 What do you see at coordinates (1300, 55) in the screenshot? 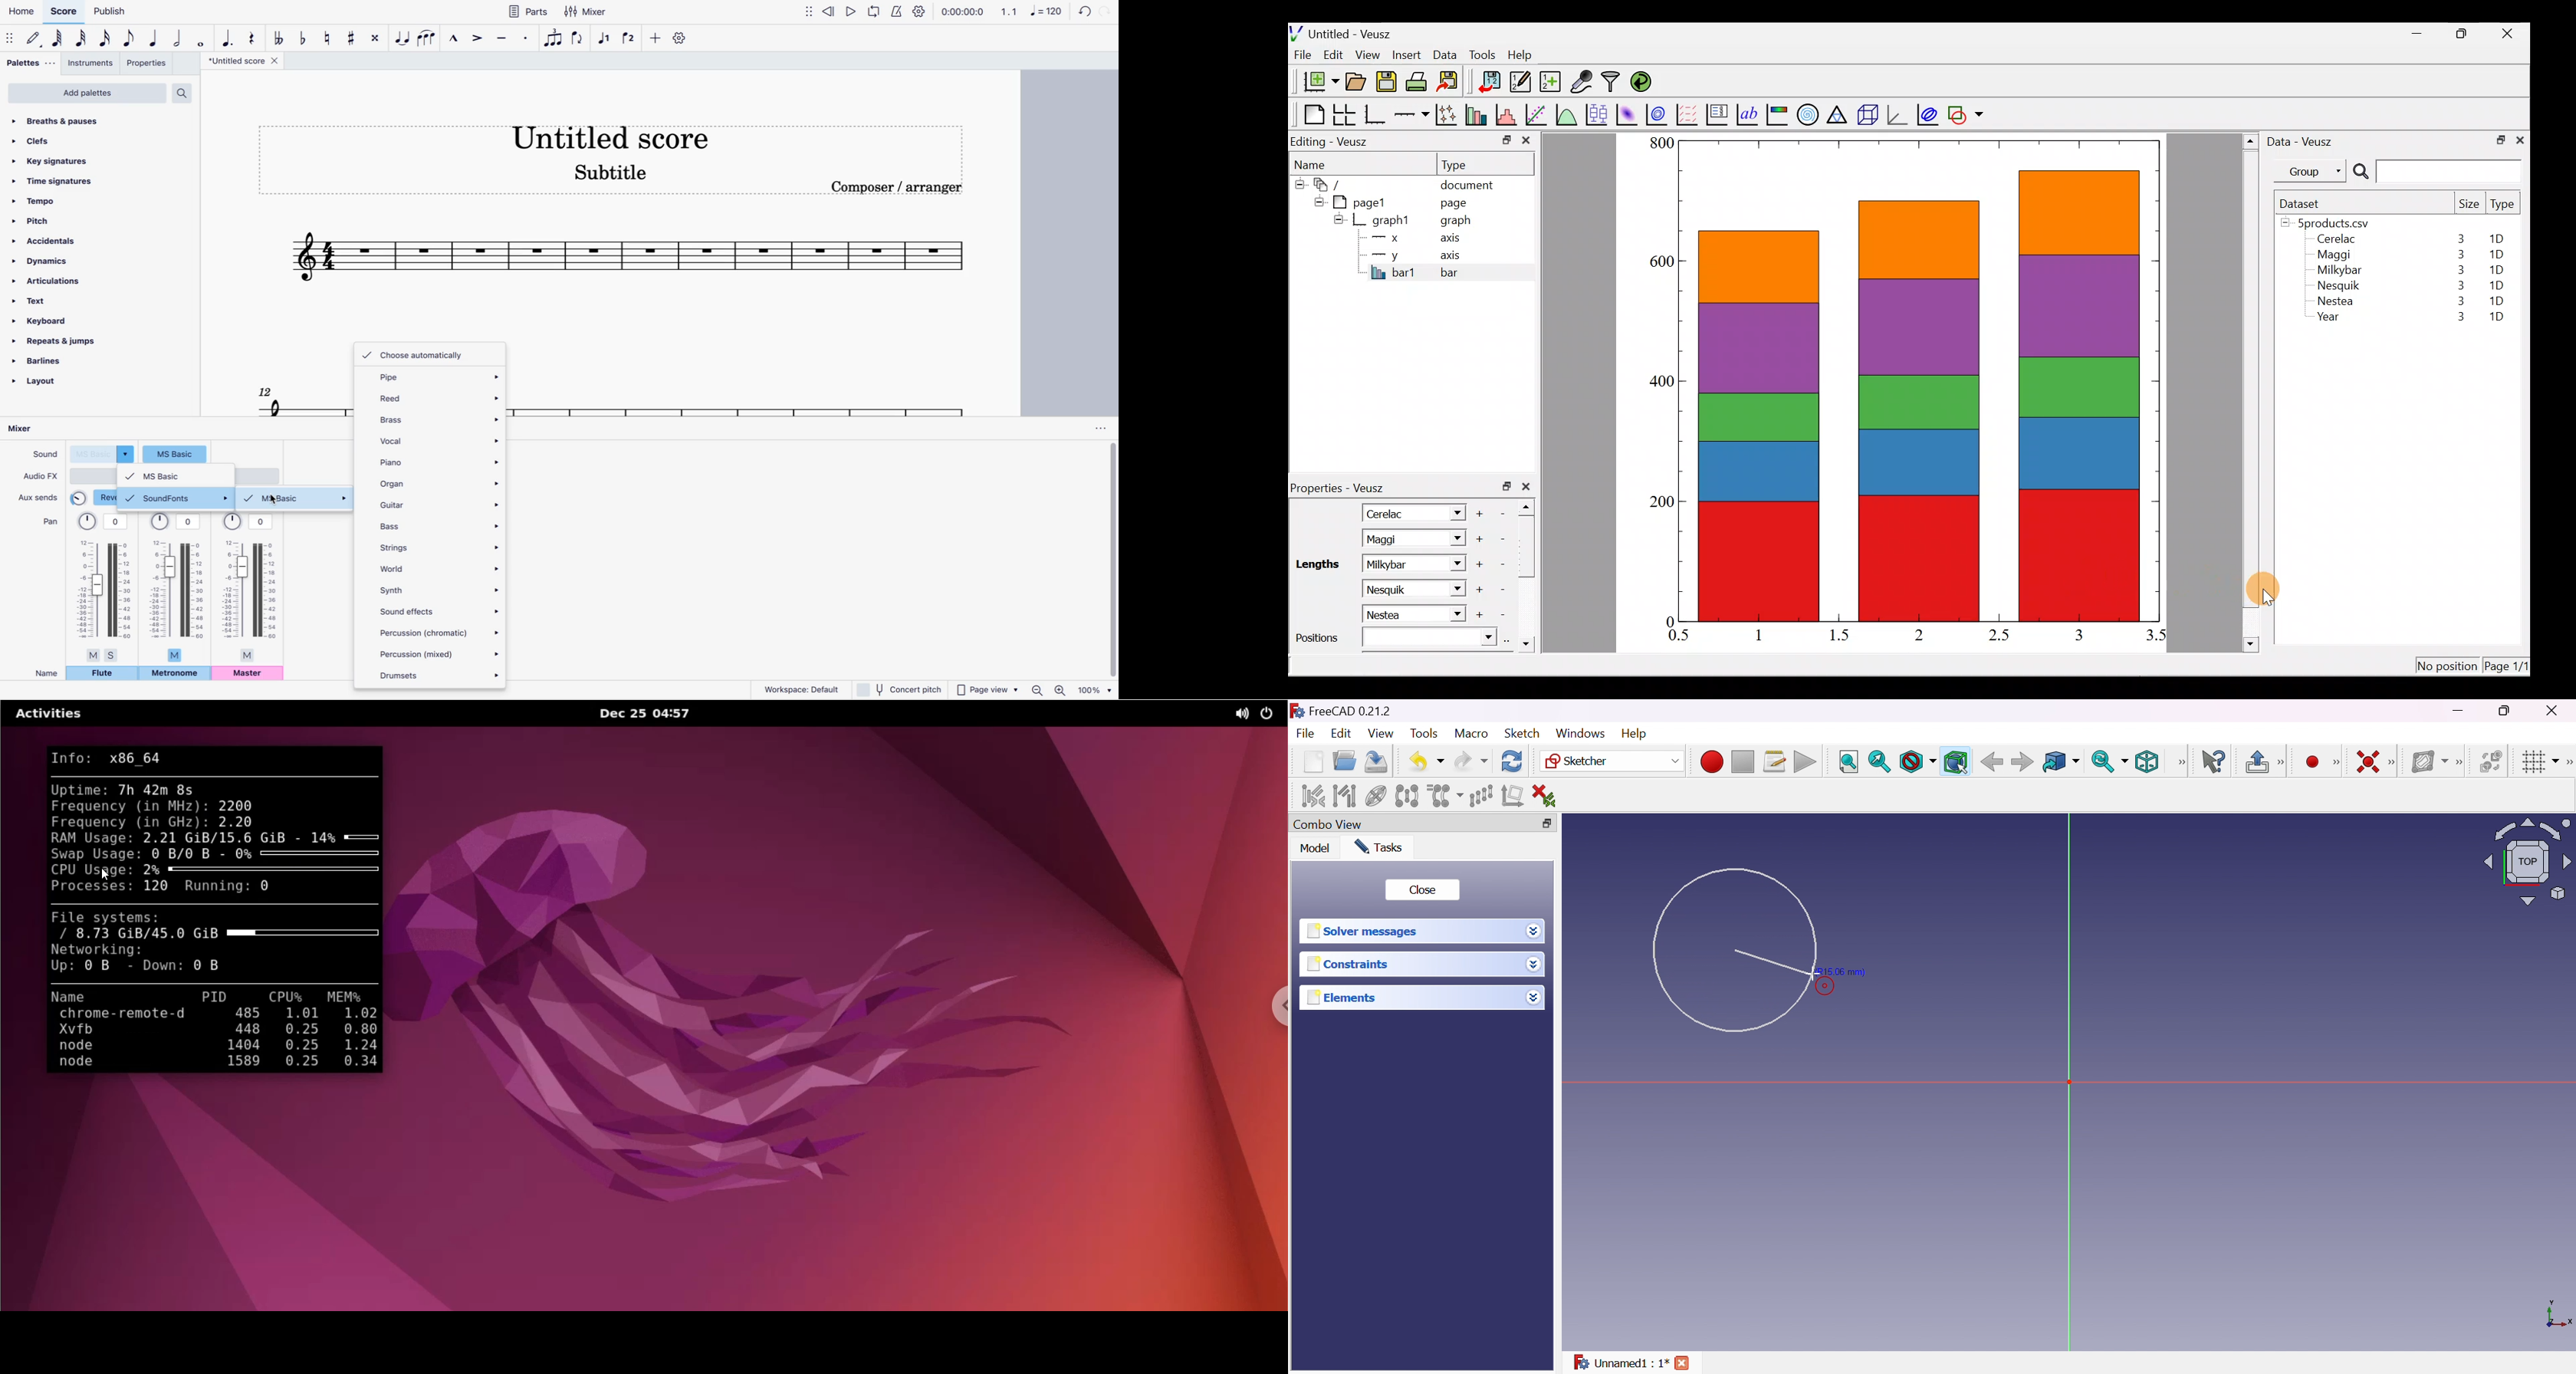
I see `File` at bounding box center [1300, 55].